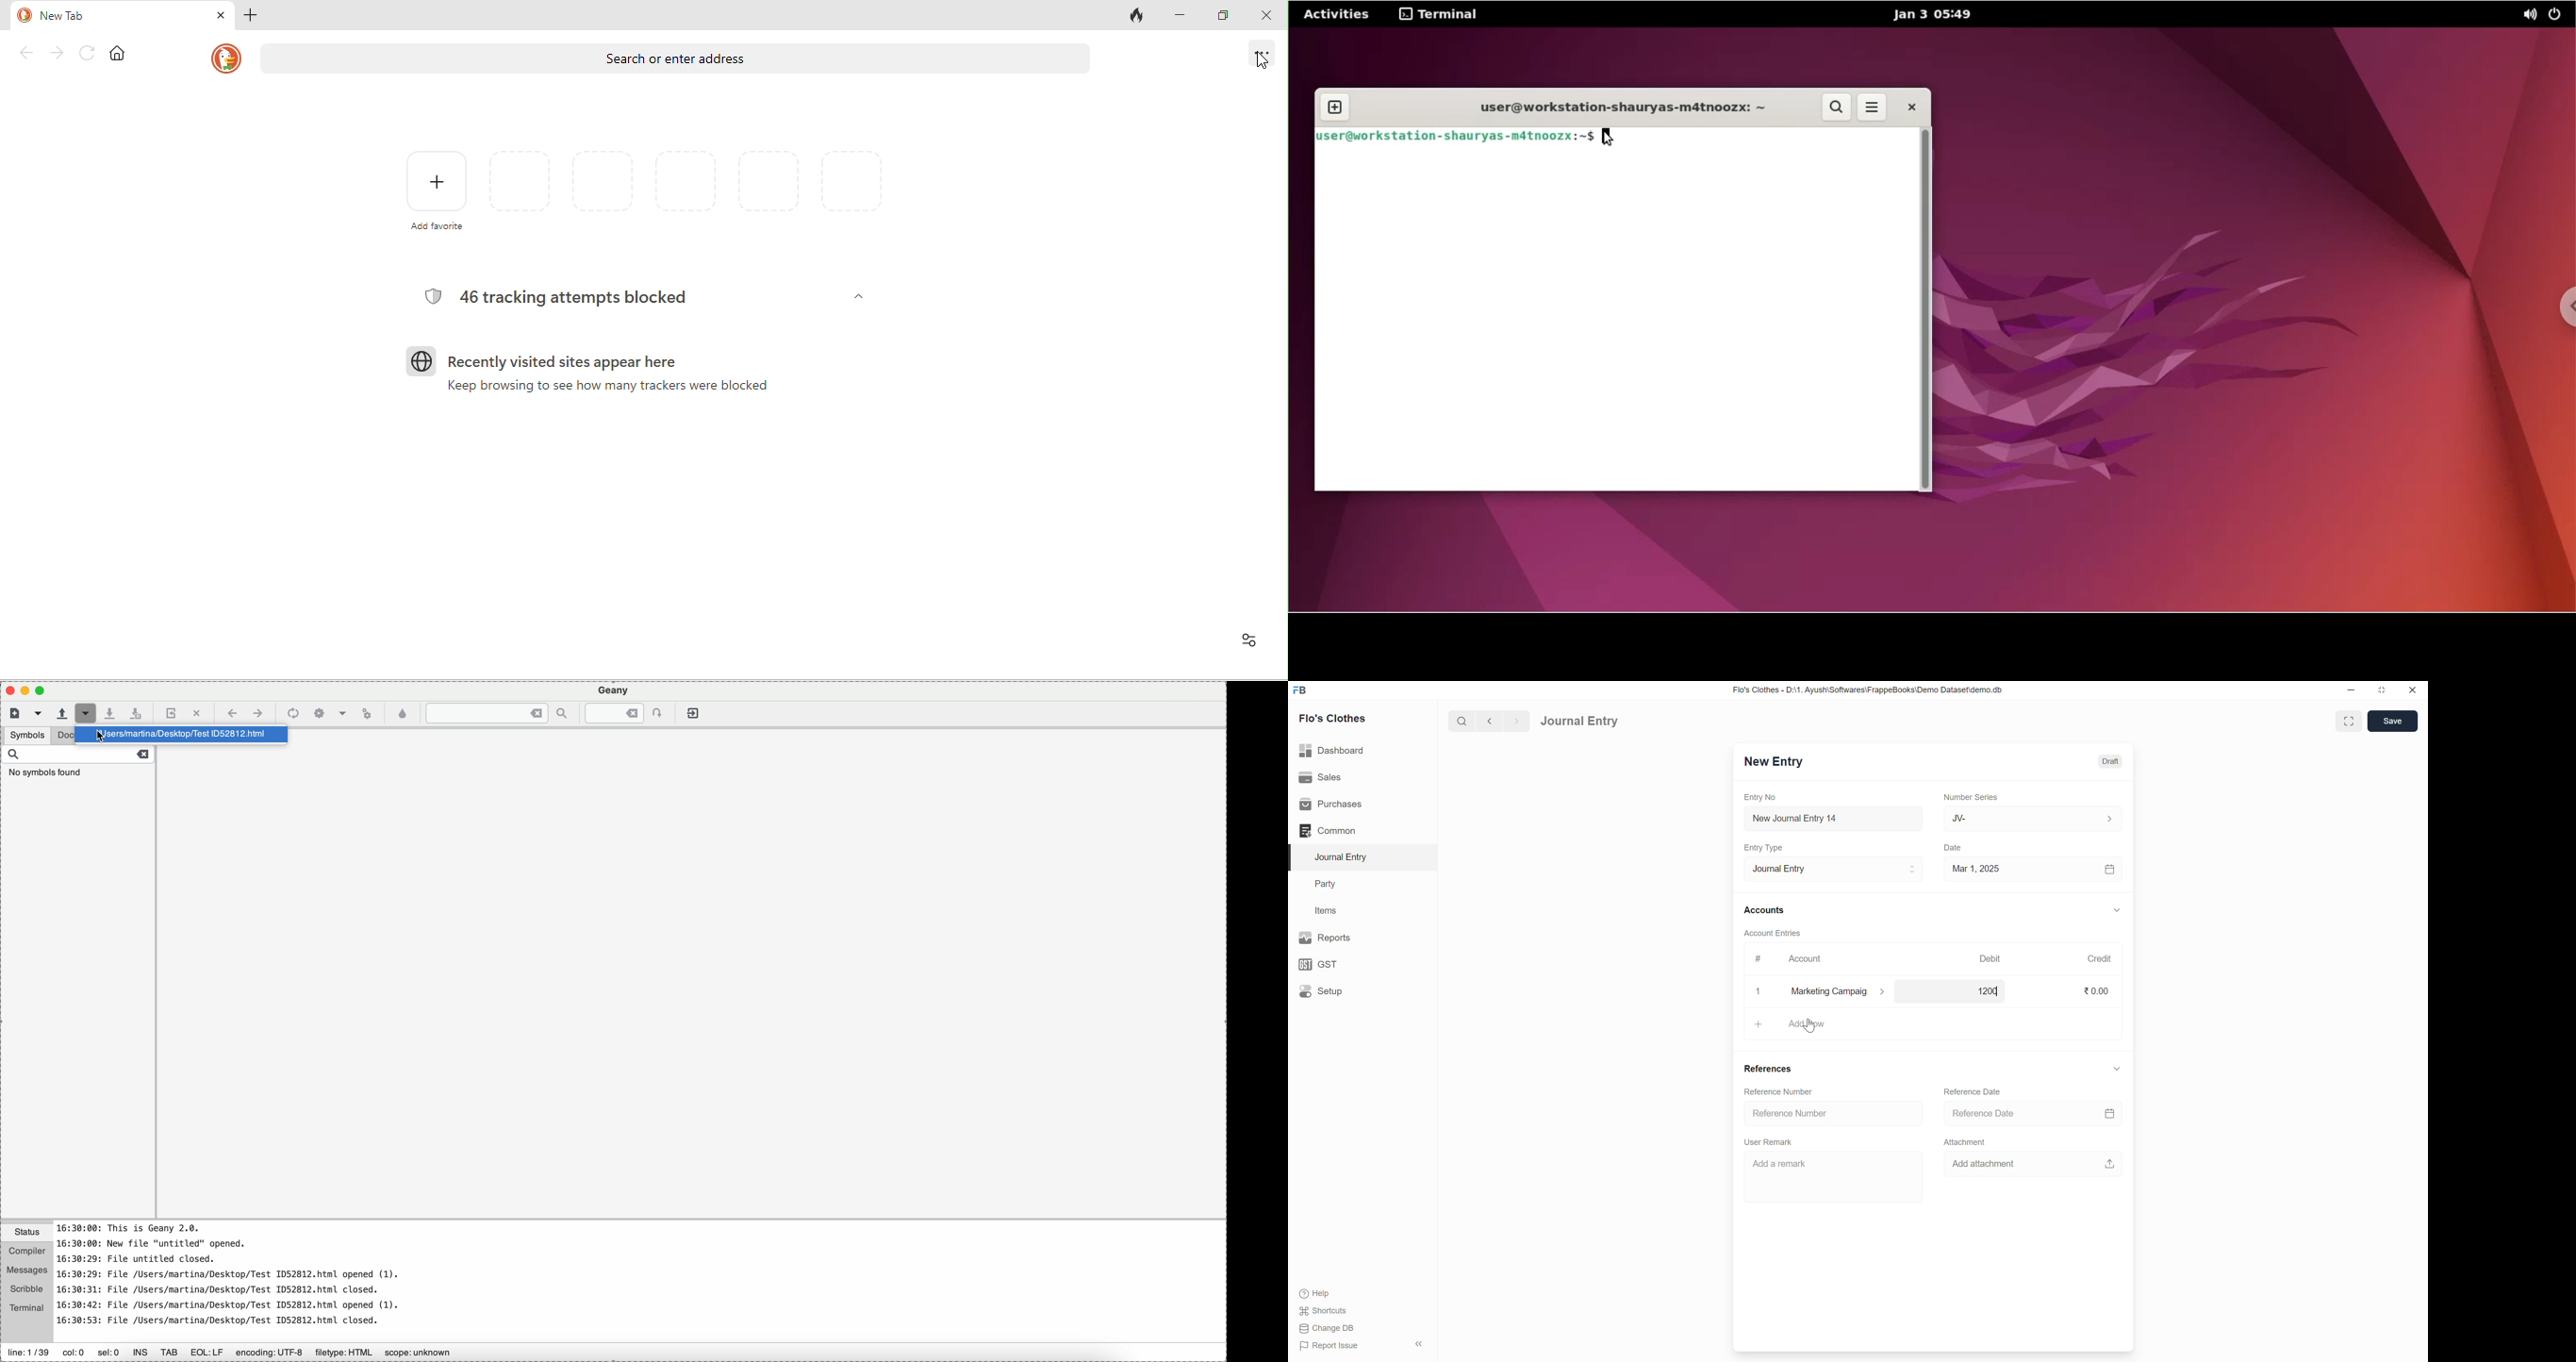 This screenshot has width=2576, height=1372. I want to click on GST, so click(1320, 964).